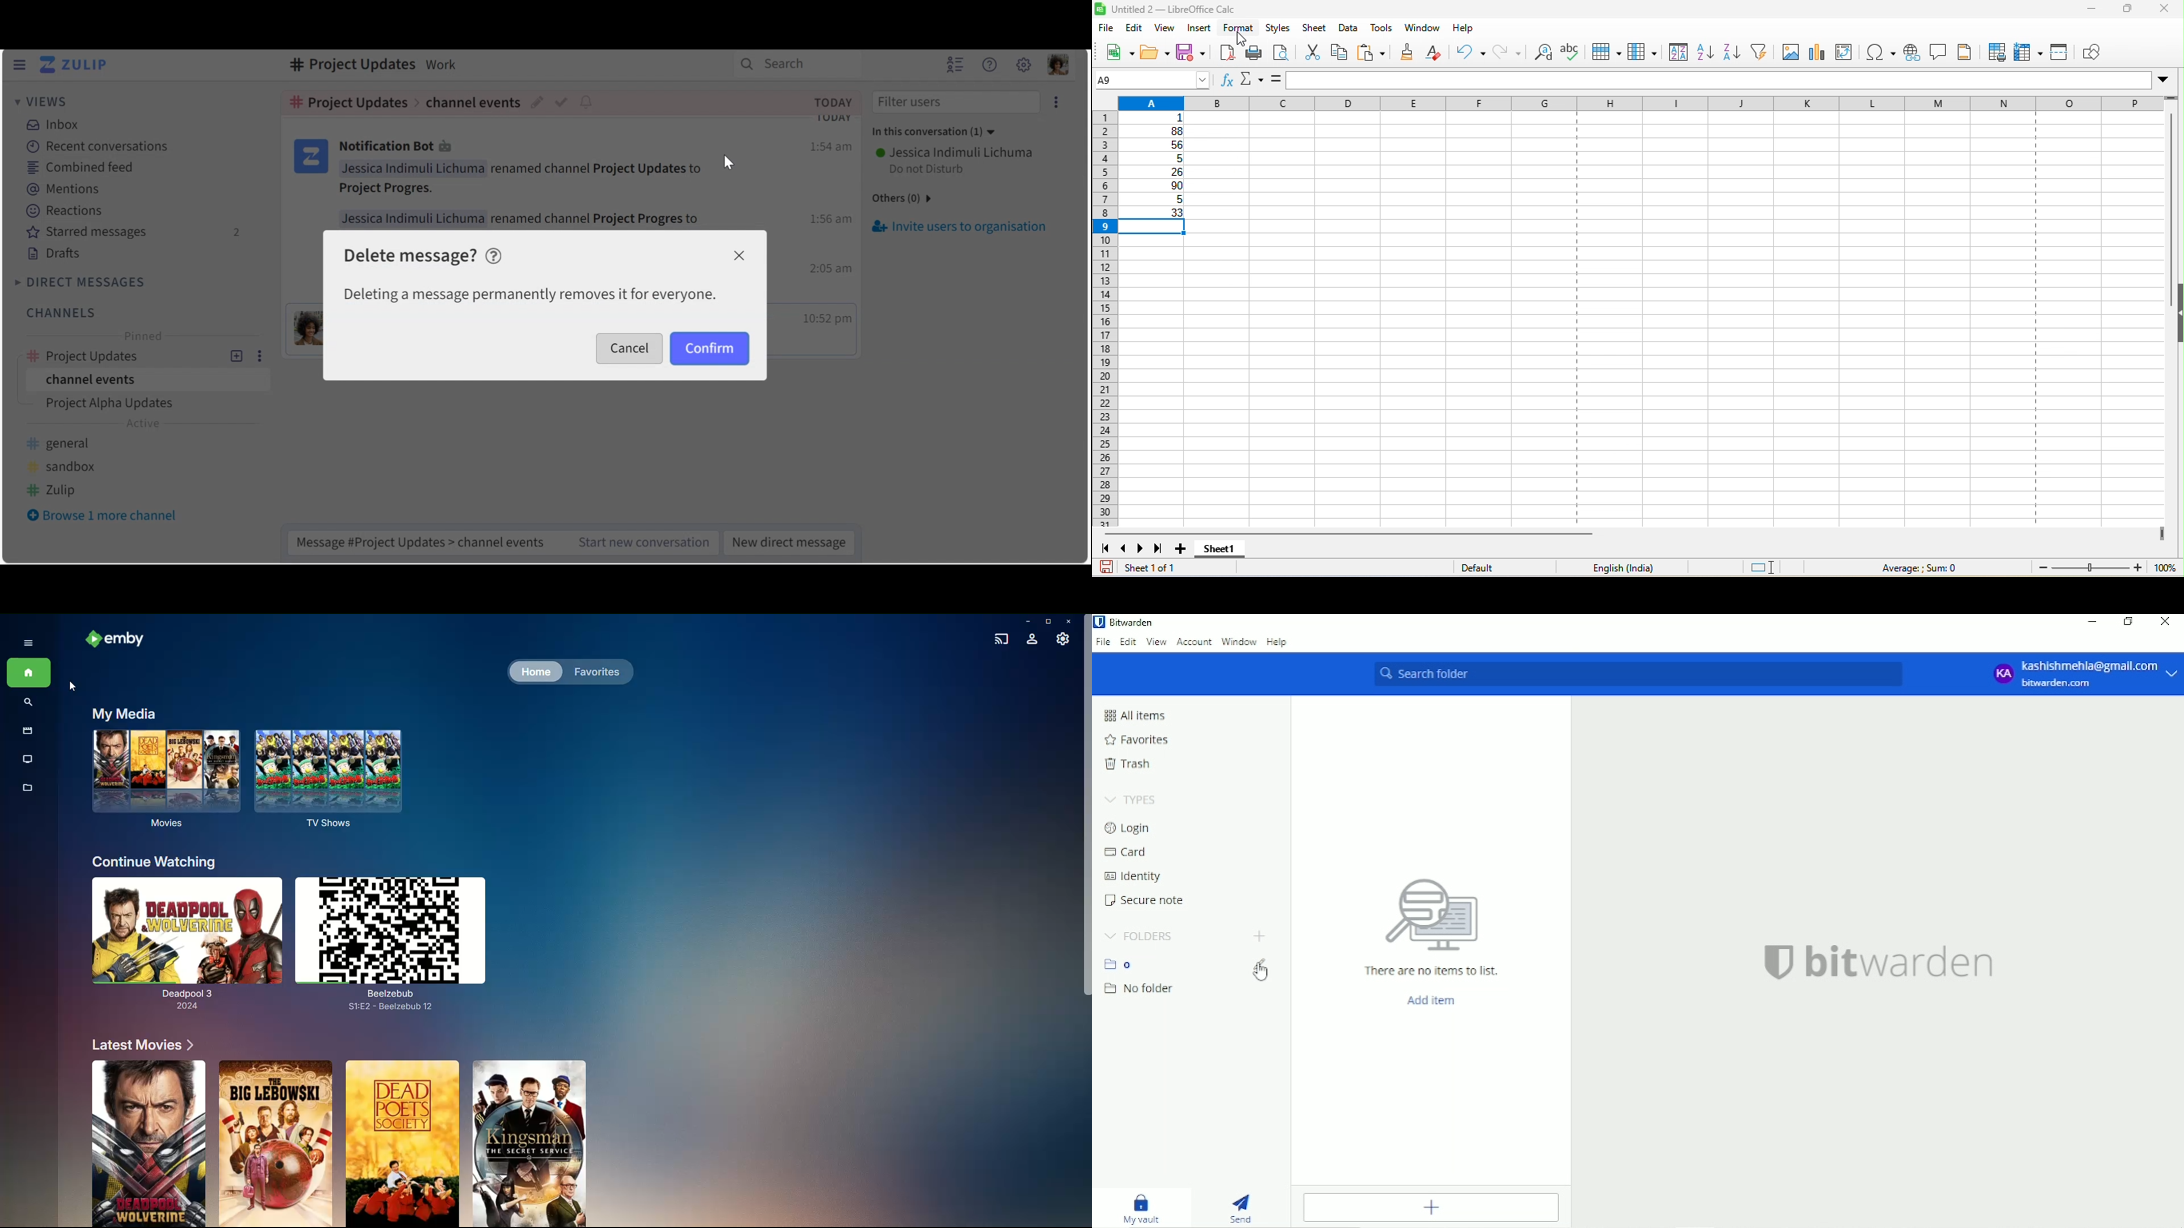 Image resolution: width=2184 pixels, height=1232 pixels. Describe the element at coordinates (991, 66) in the screenshot. I see `Help menu` at that location.